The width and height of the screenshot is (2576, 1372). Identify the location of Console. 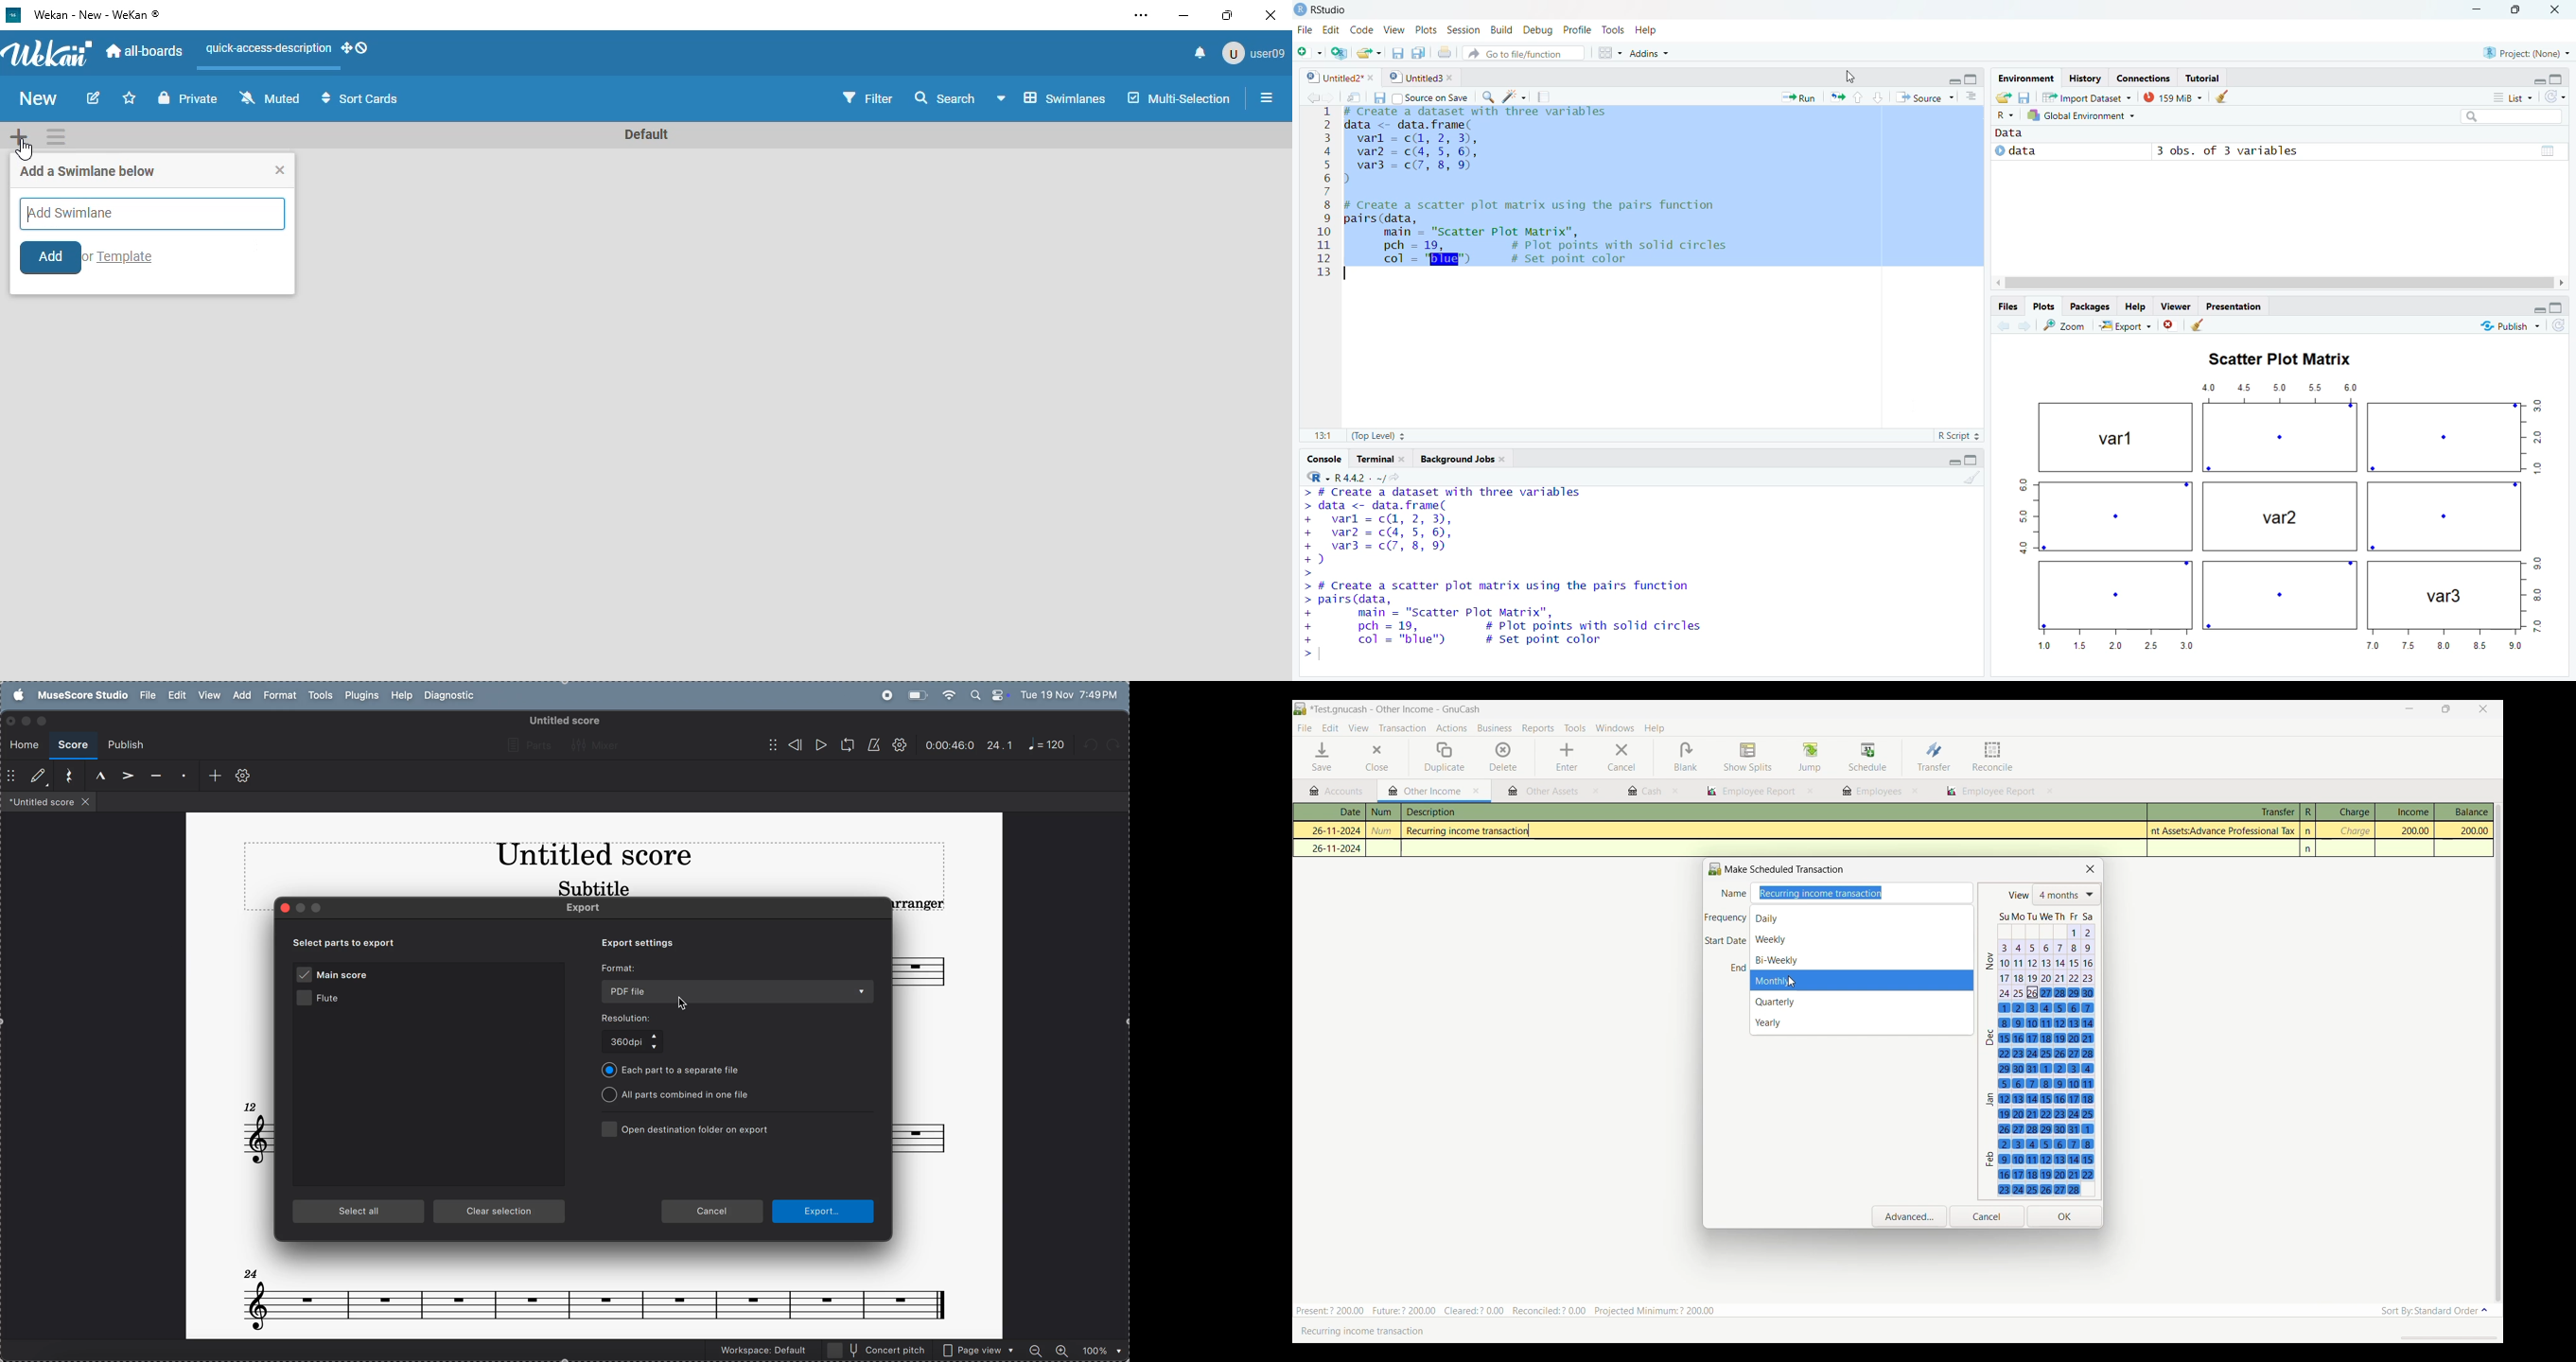
(1327, 456).